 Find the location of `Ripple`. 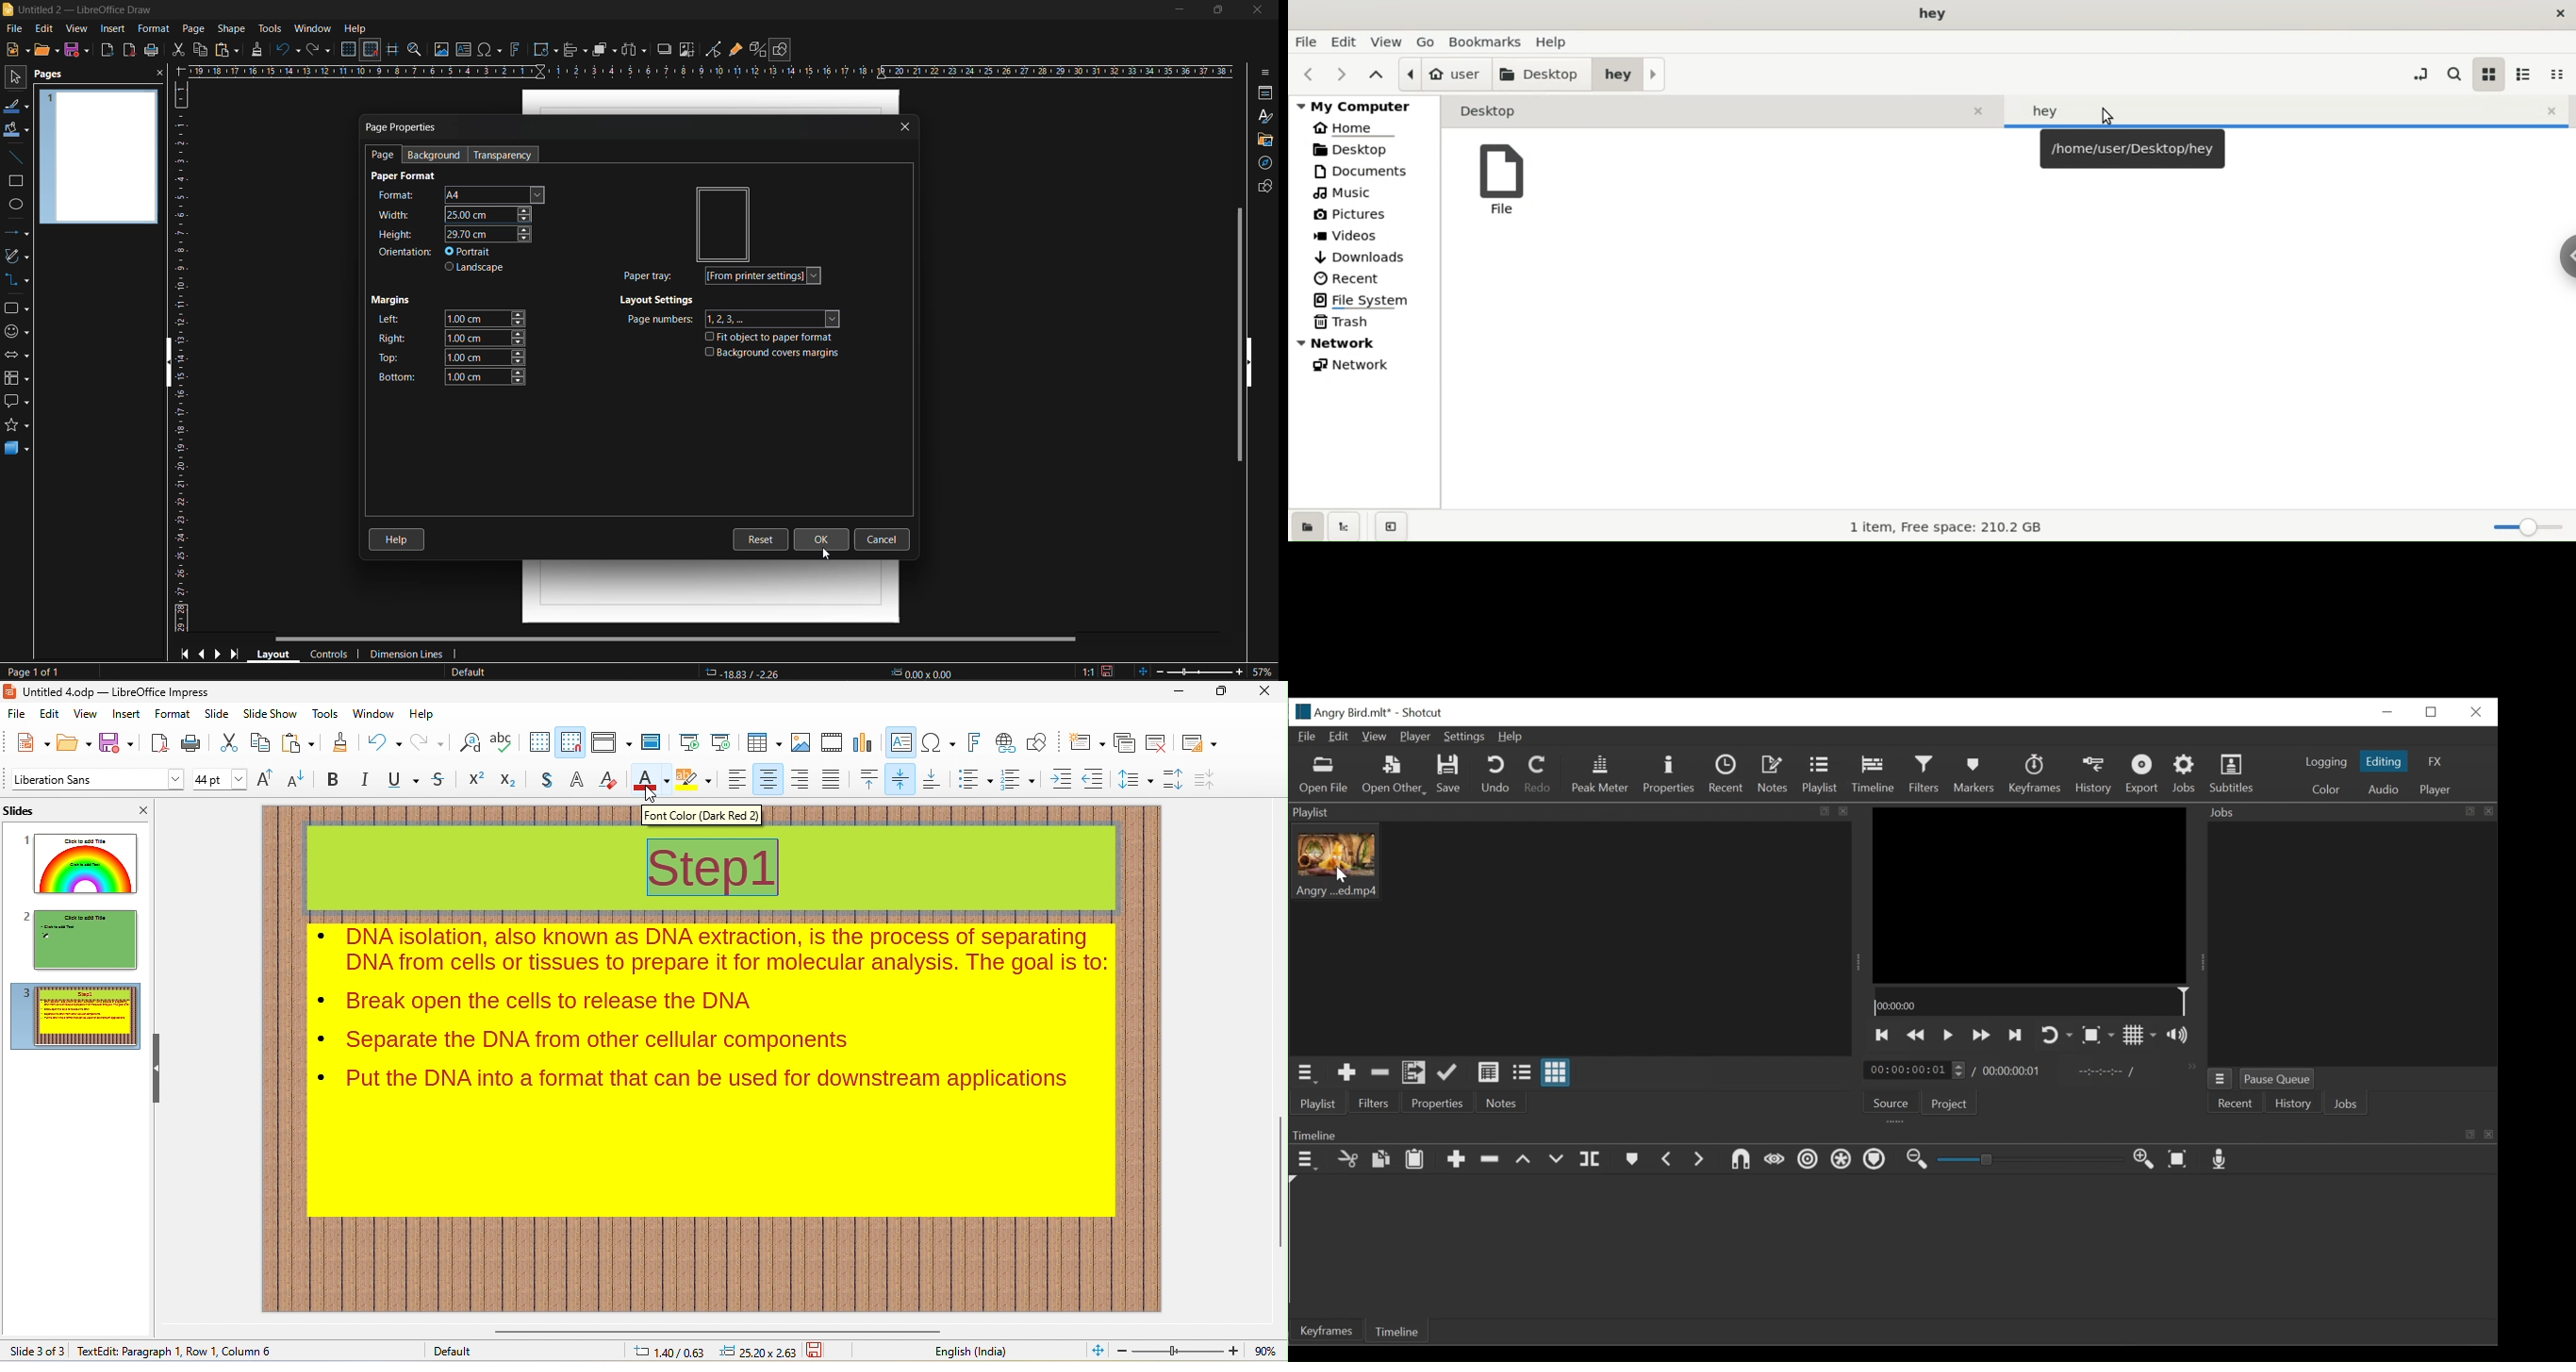

Ripple is located at coordinates (1809, 1161).